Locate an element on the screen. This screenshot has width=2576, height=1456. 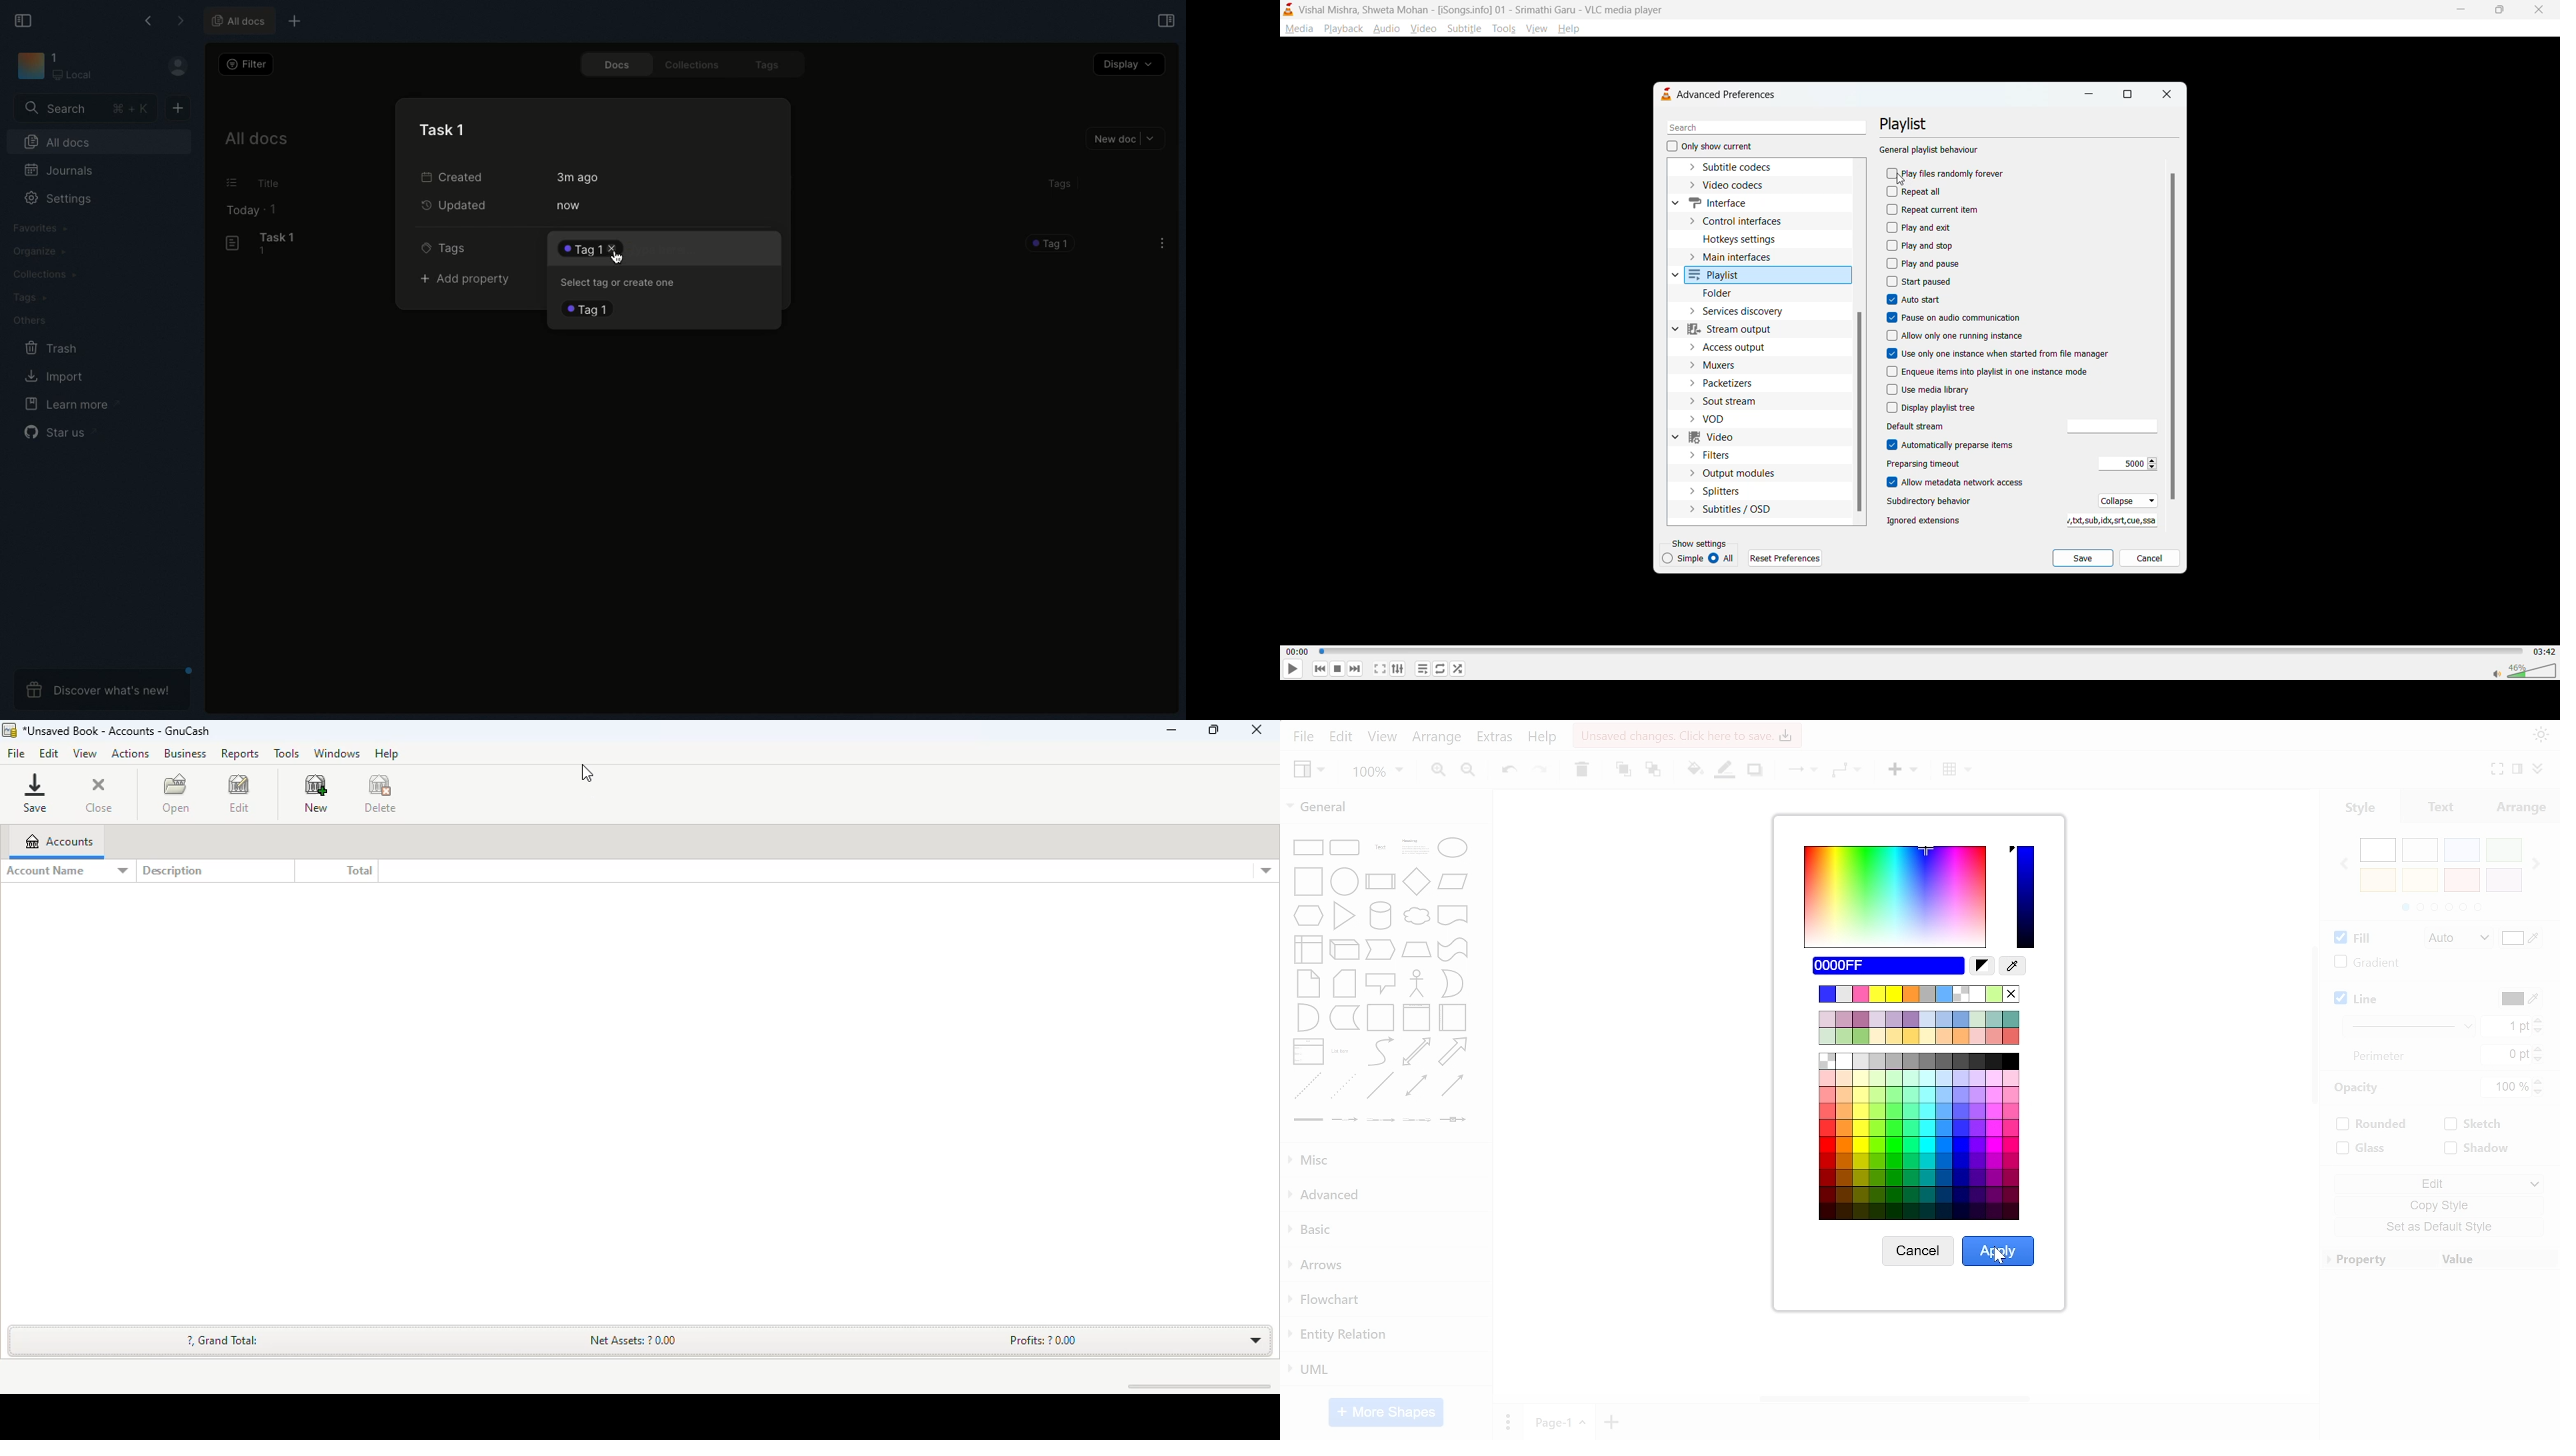
horizontal scrollbar is located at coordinates (1896, 1399).